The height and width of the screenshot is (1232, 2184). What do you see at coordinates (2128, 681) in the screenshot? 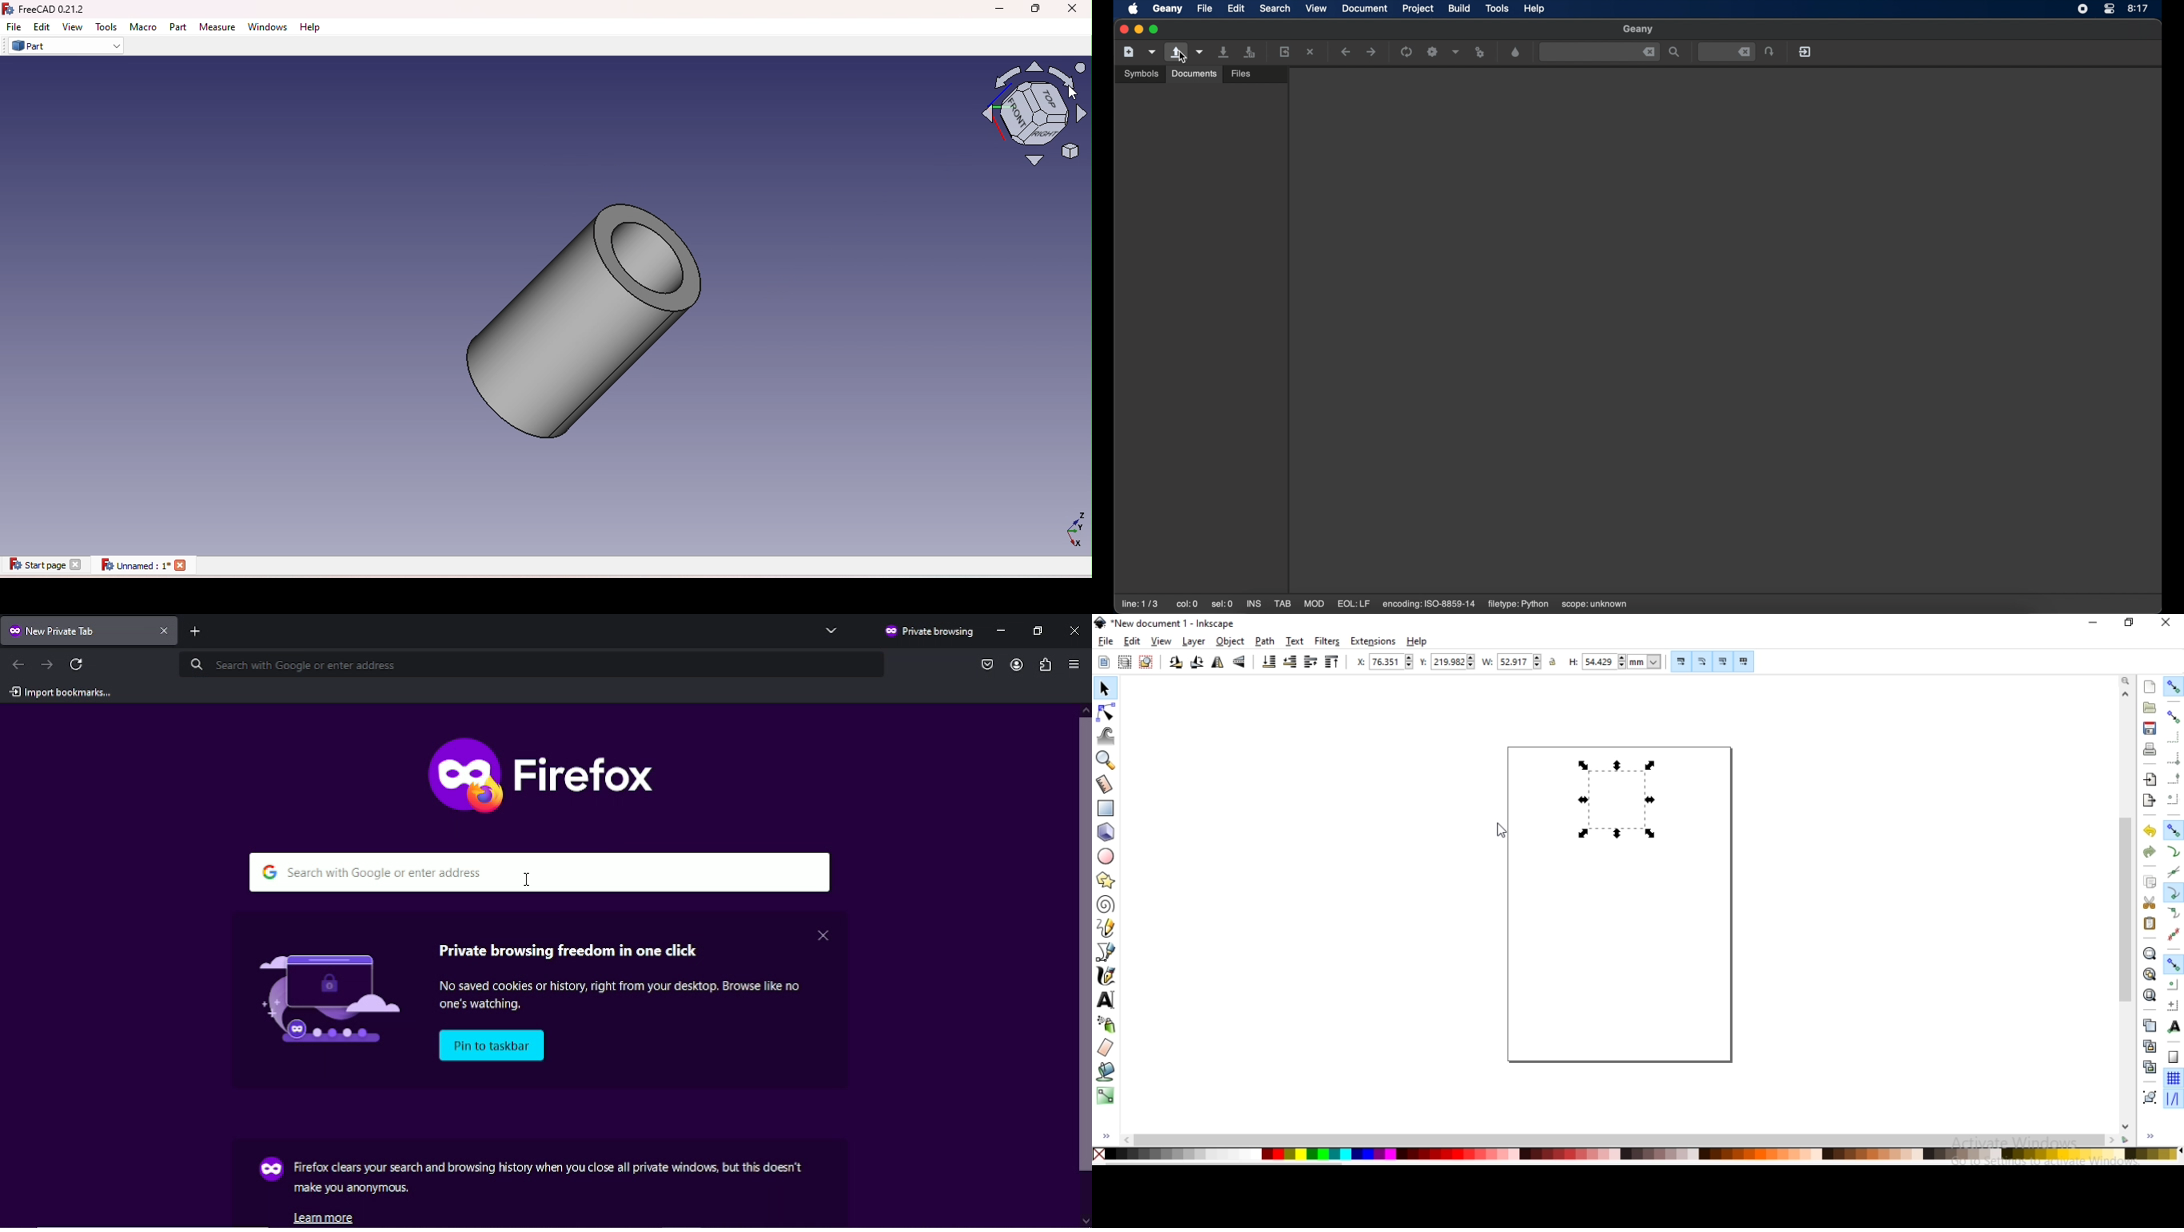
I see `zoom` at bounding box center [2128, 681].